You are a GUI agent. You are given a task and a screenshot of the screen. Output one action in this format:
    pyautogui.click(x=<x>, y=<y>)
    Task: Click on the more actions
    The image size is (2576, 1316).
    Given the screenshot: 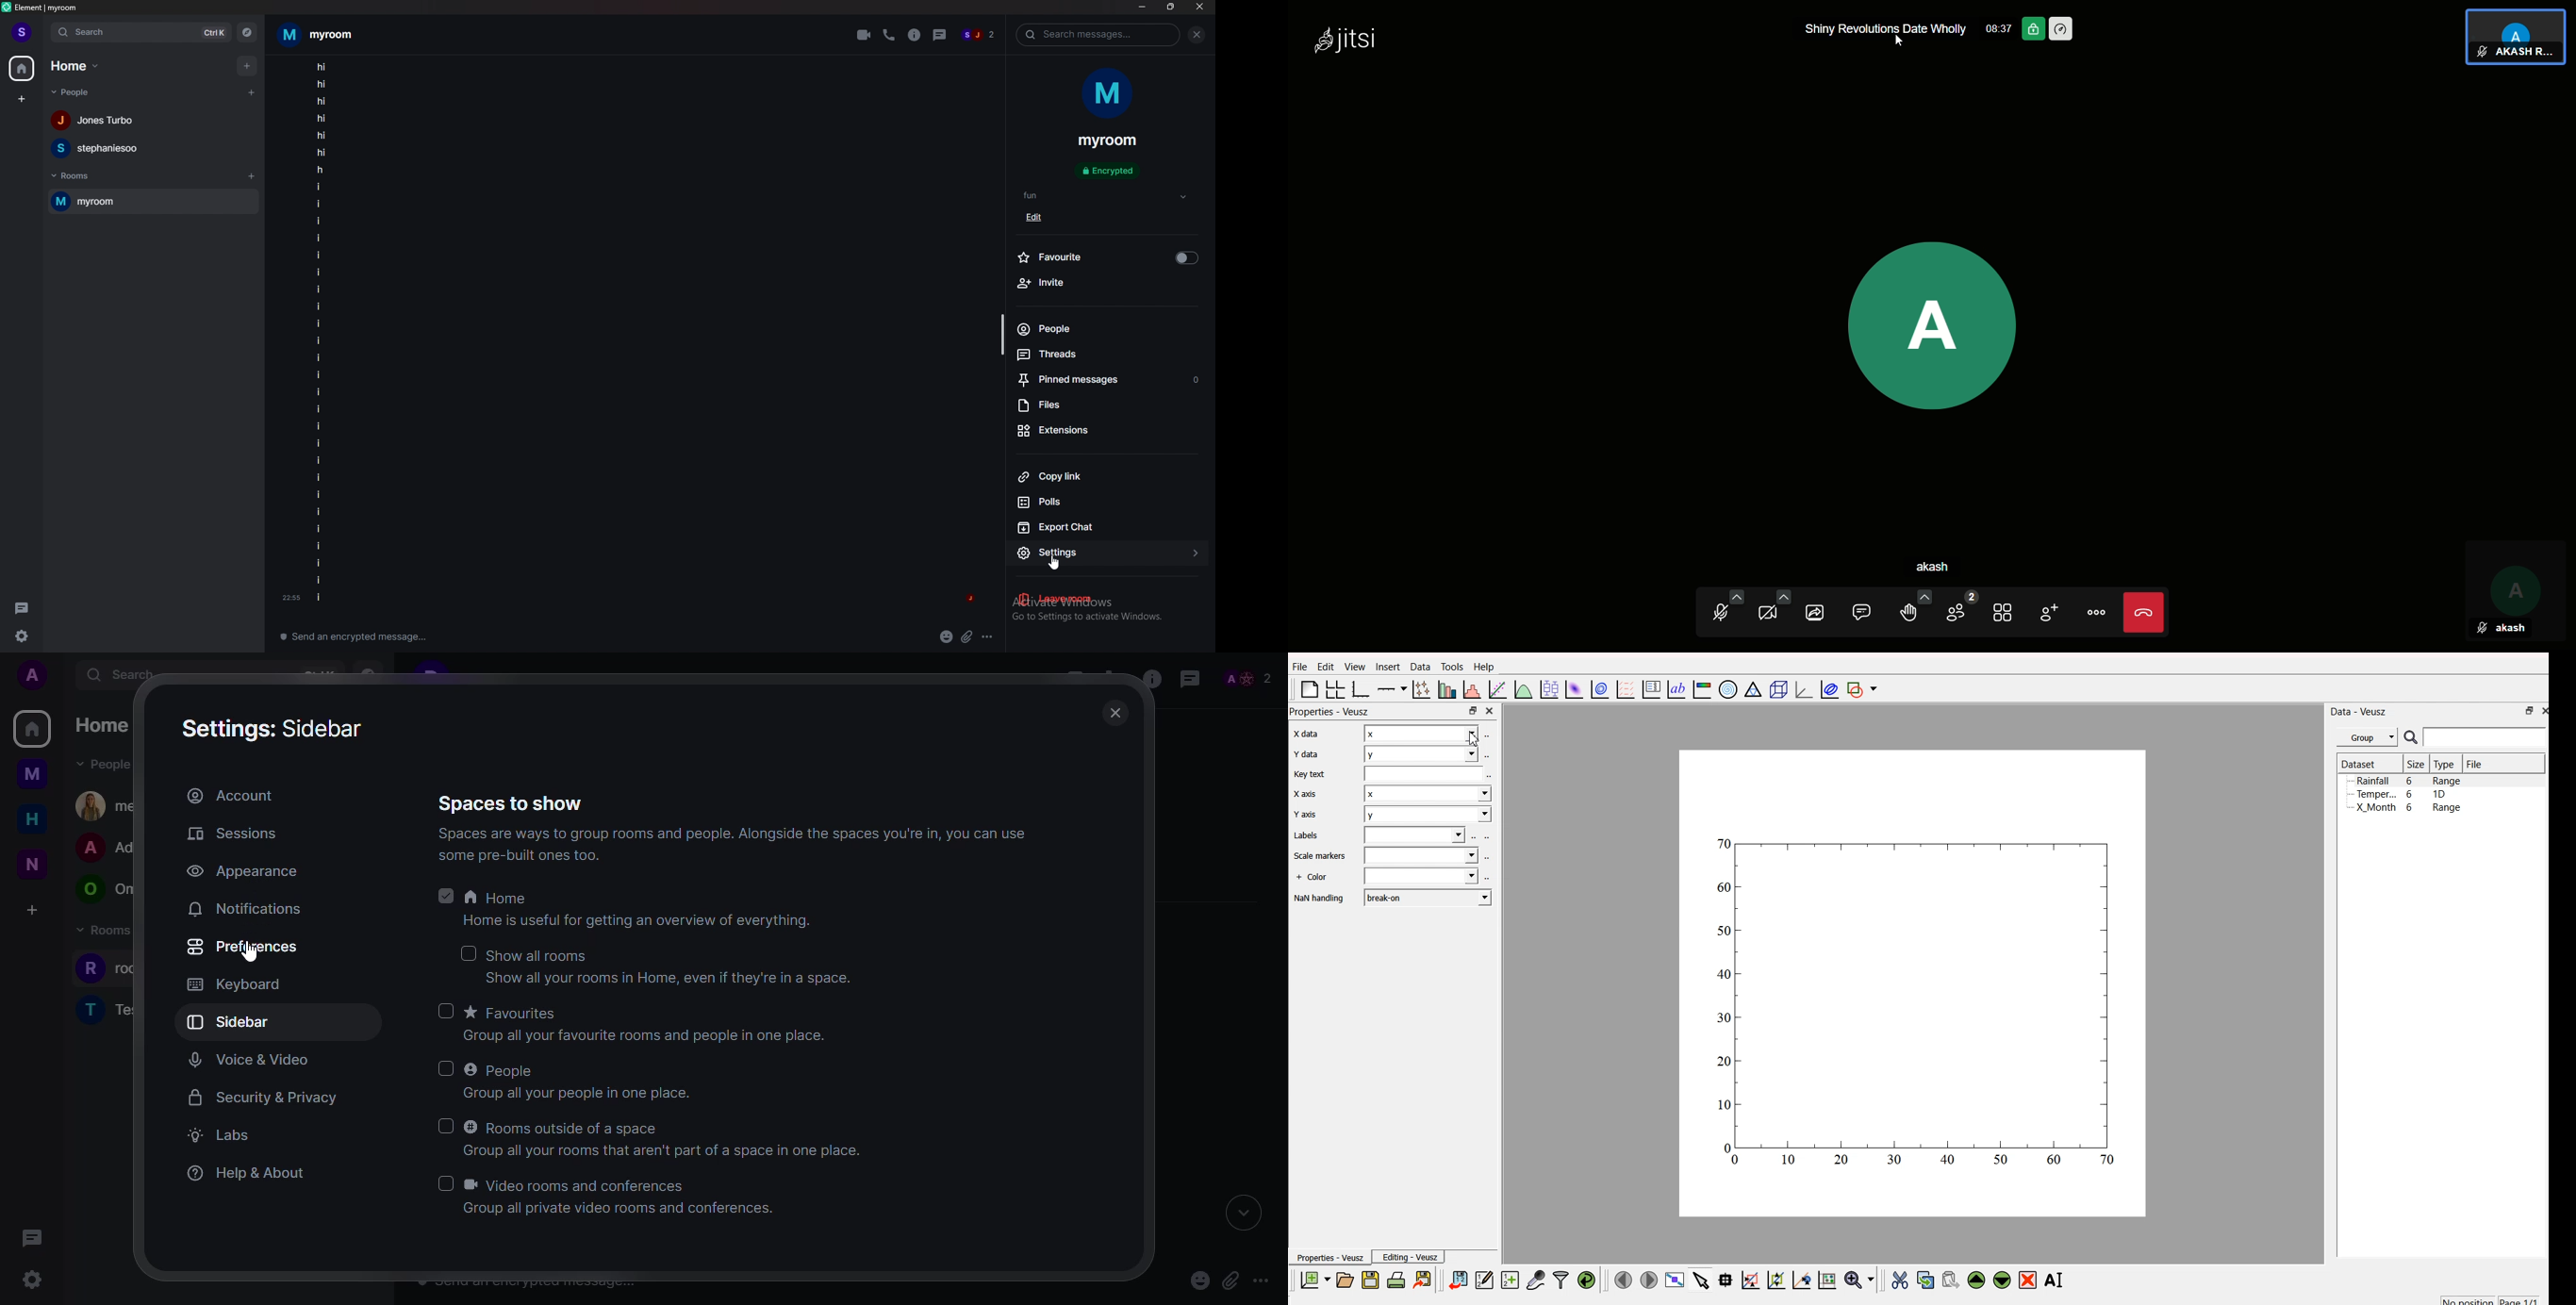 What is the action you would take?
    pyautogui.click(x=2096, y=612)
    